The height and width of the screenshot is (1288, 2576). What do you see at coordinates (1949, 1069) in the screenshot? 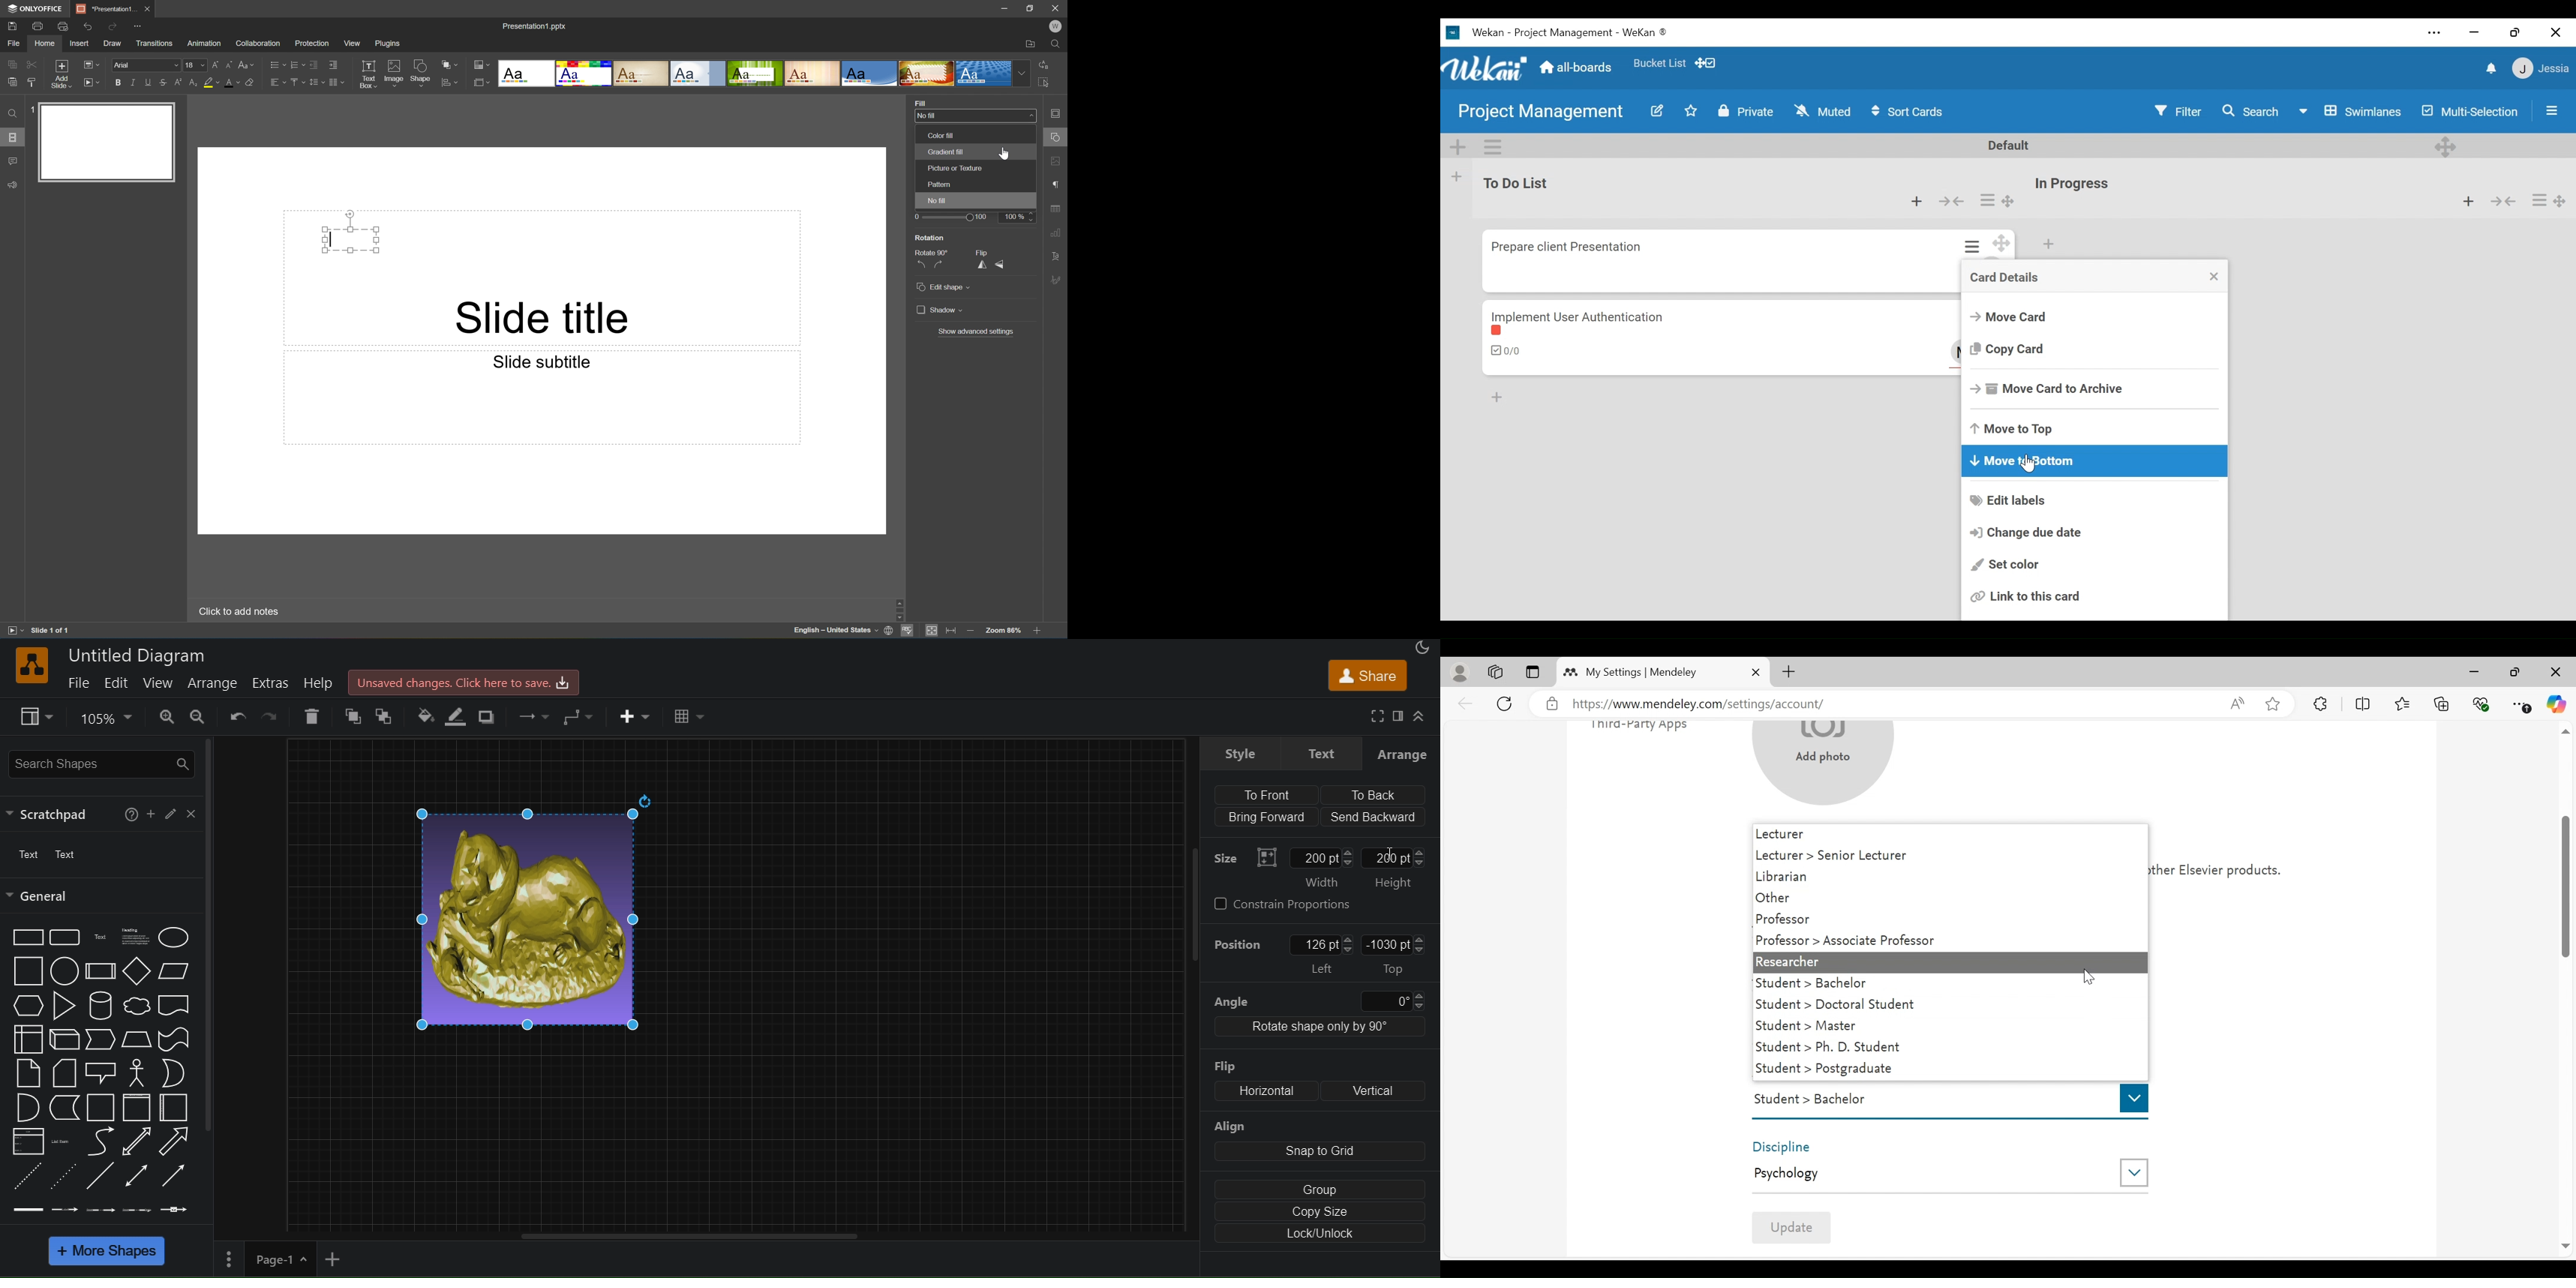
I see `Student > Postgraduate` at bounding box center [1949, 1069].